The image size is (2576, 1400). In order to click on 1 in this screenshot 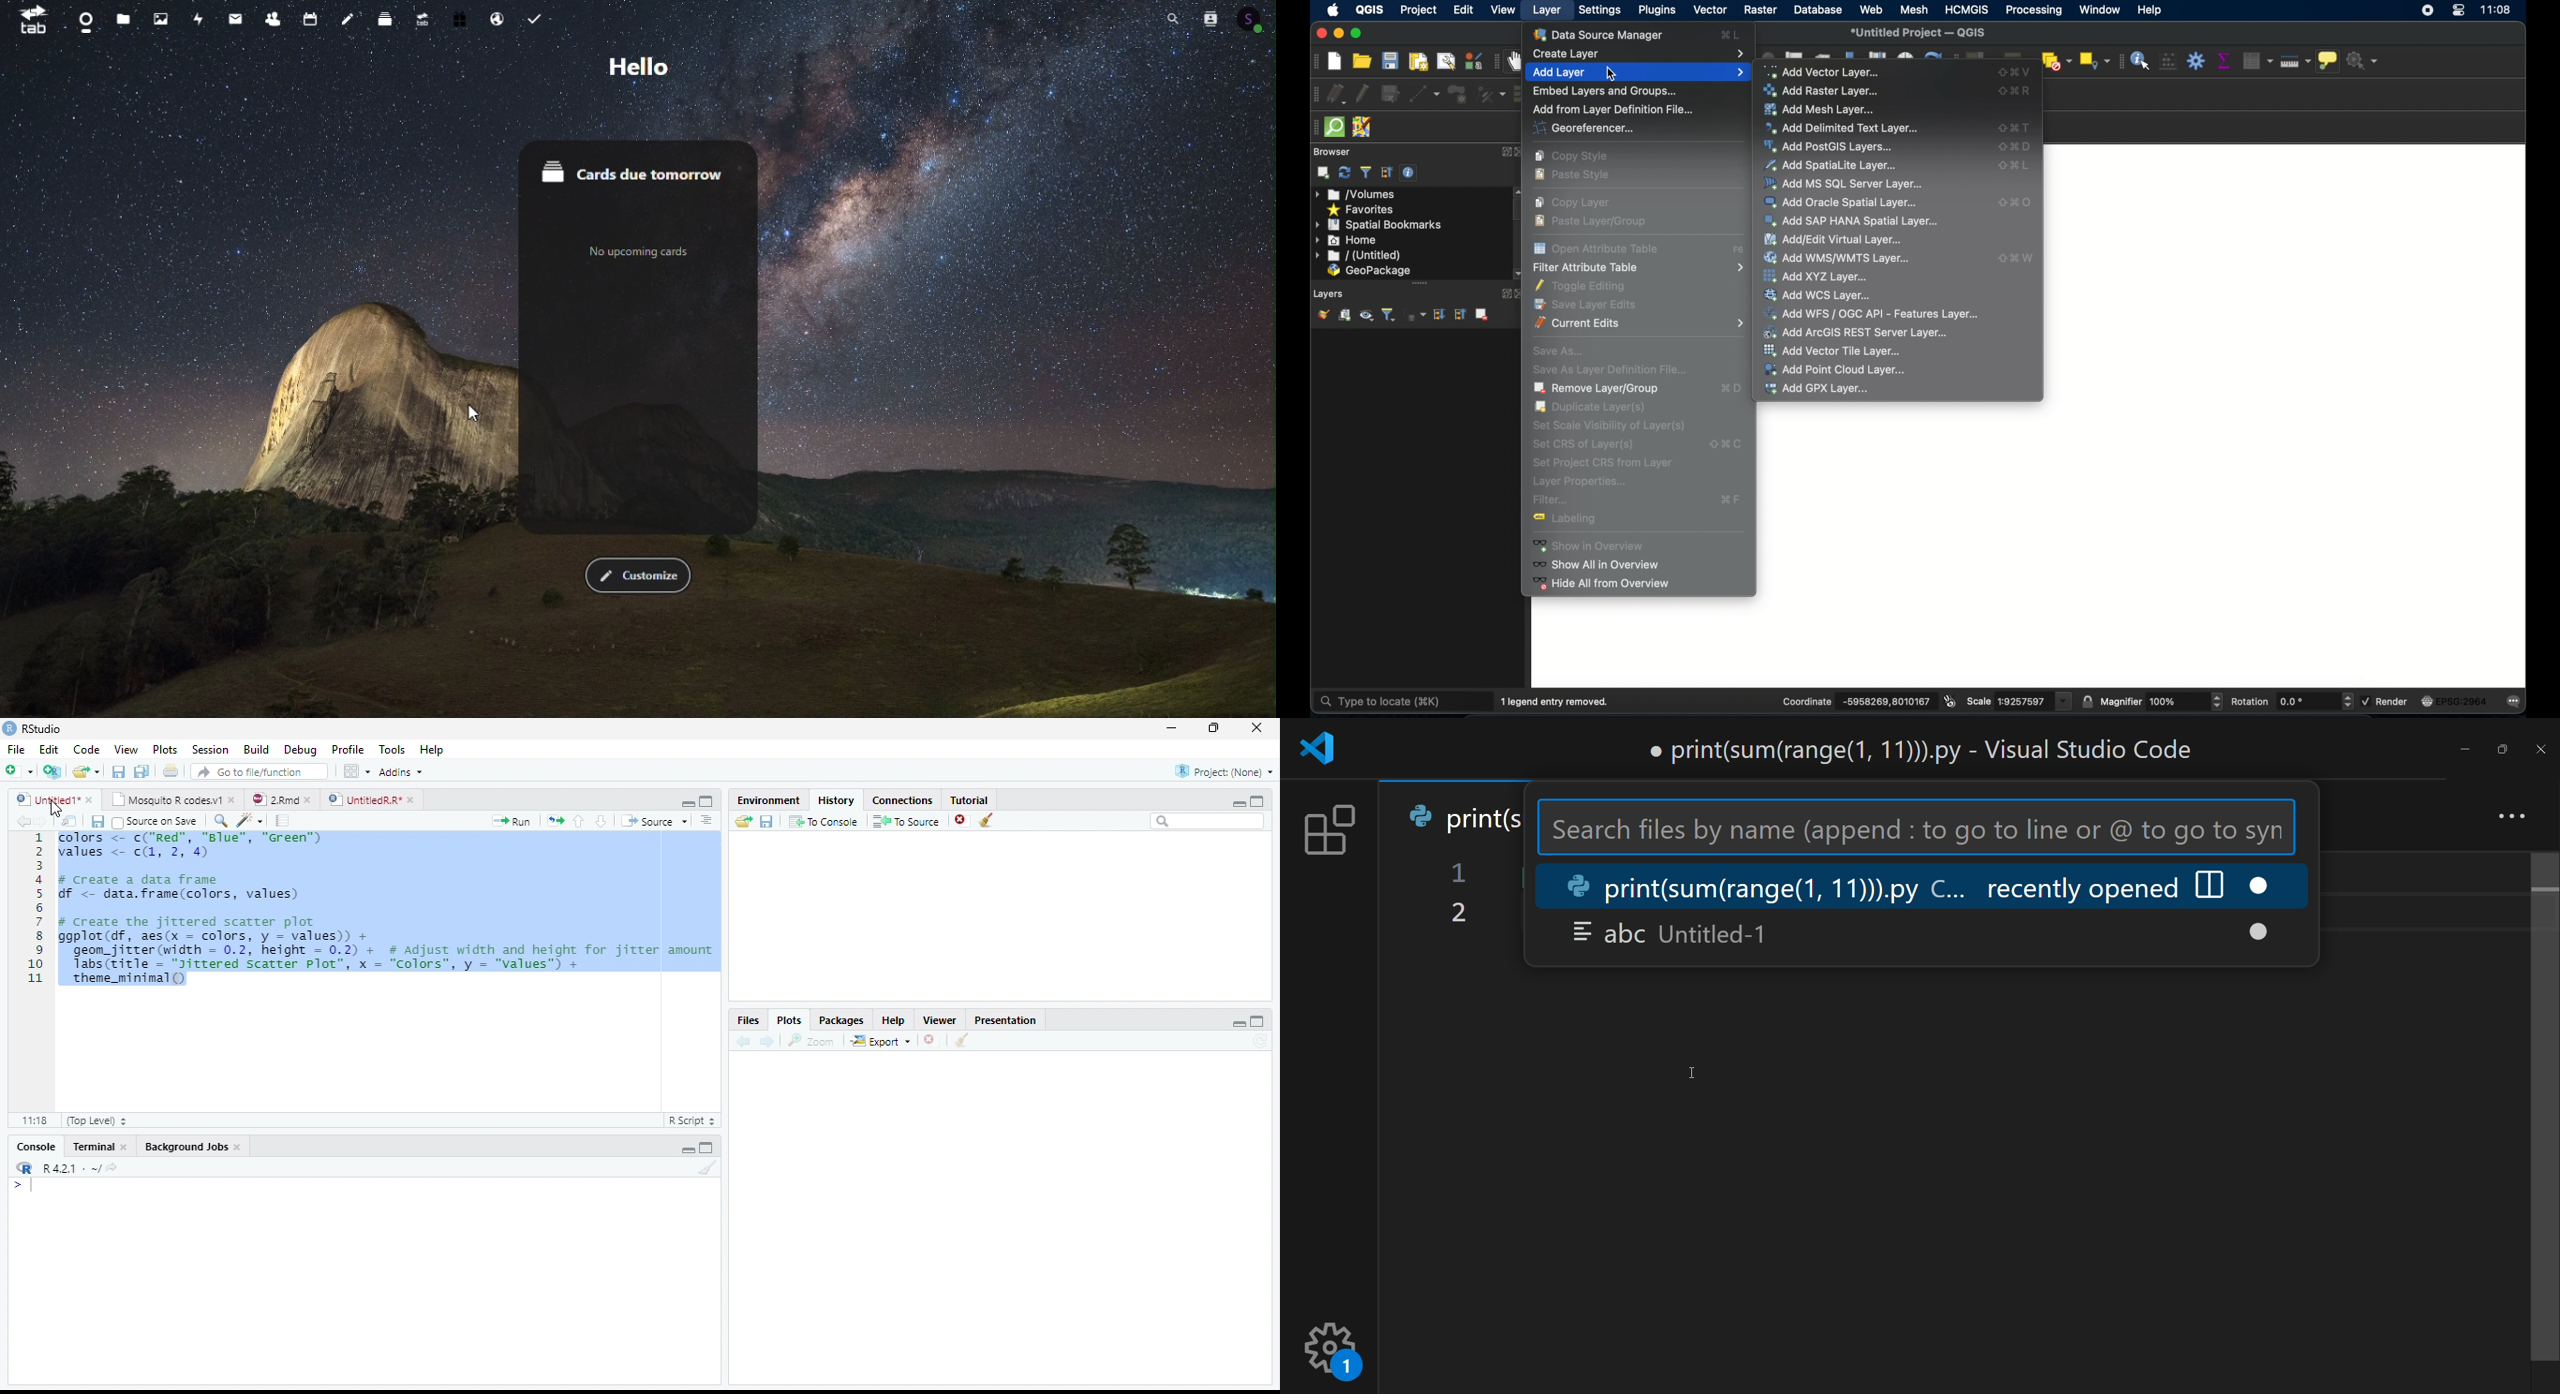, I will do `click(1461, 875)`.